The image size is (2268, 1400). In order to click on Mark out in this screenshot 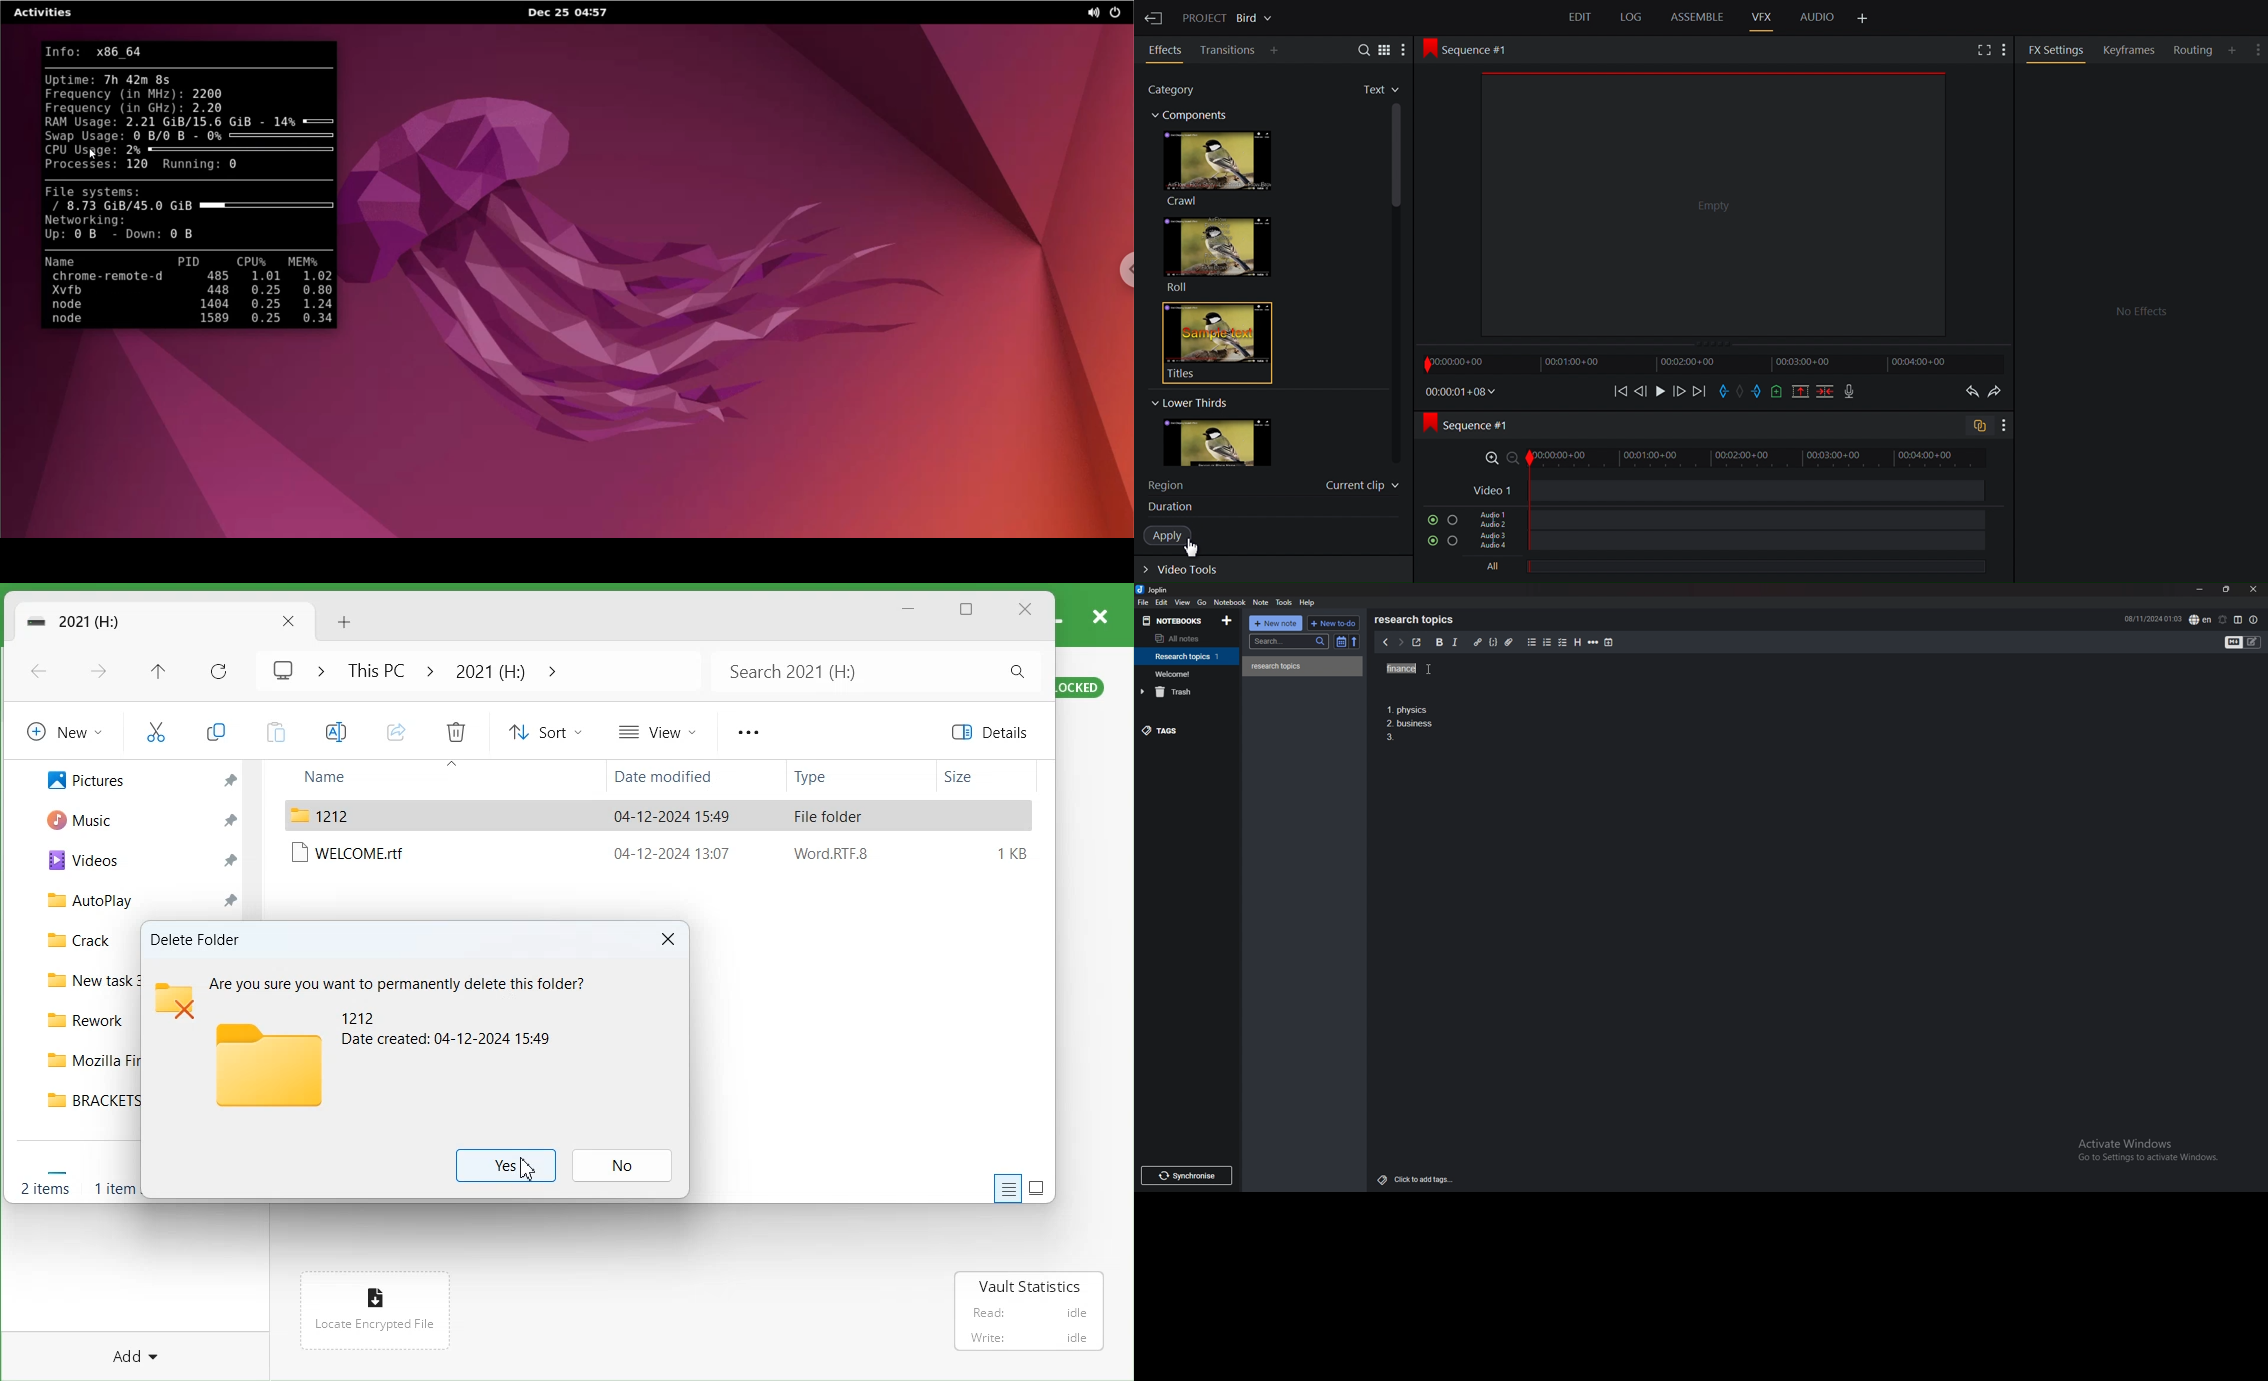, I will do `click(1757, 392)`.